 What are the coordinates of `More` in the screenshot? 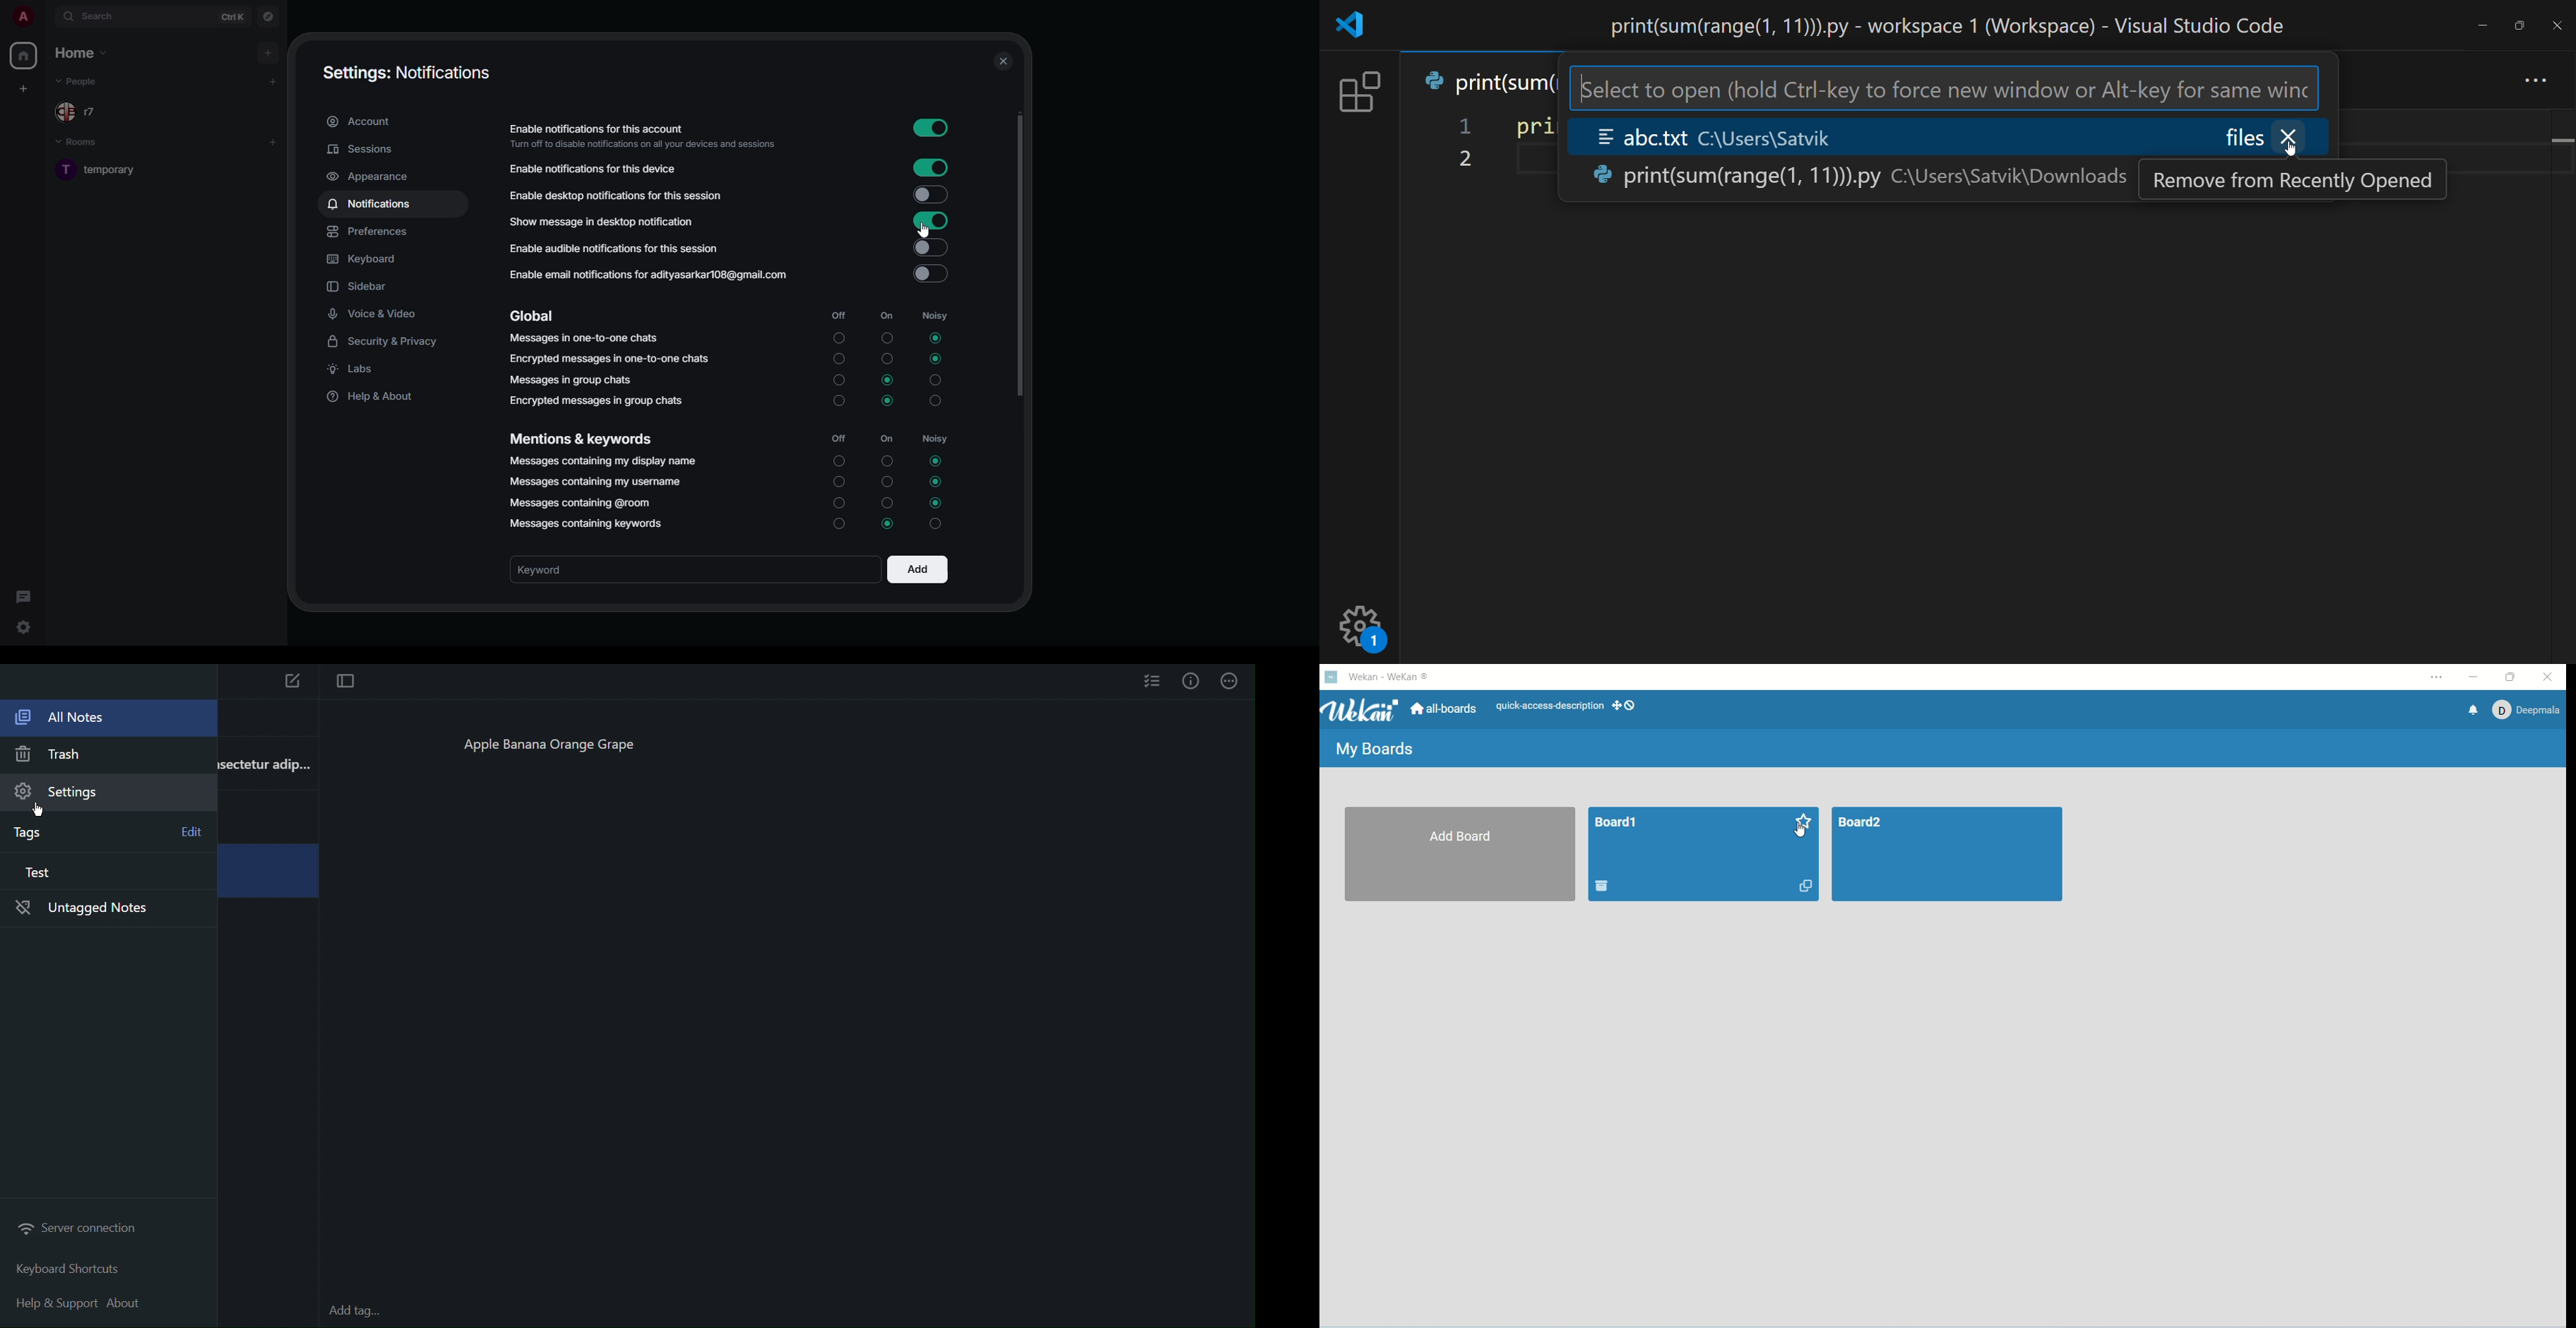 It's located at (1231, 681).